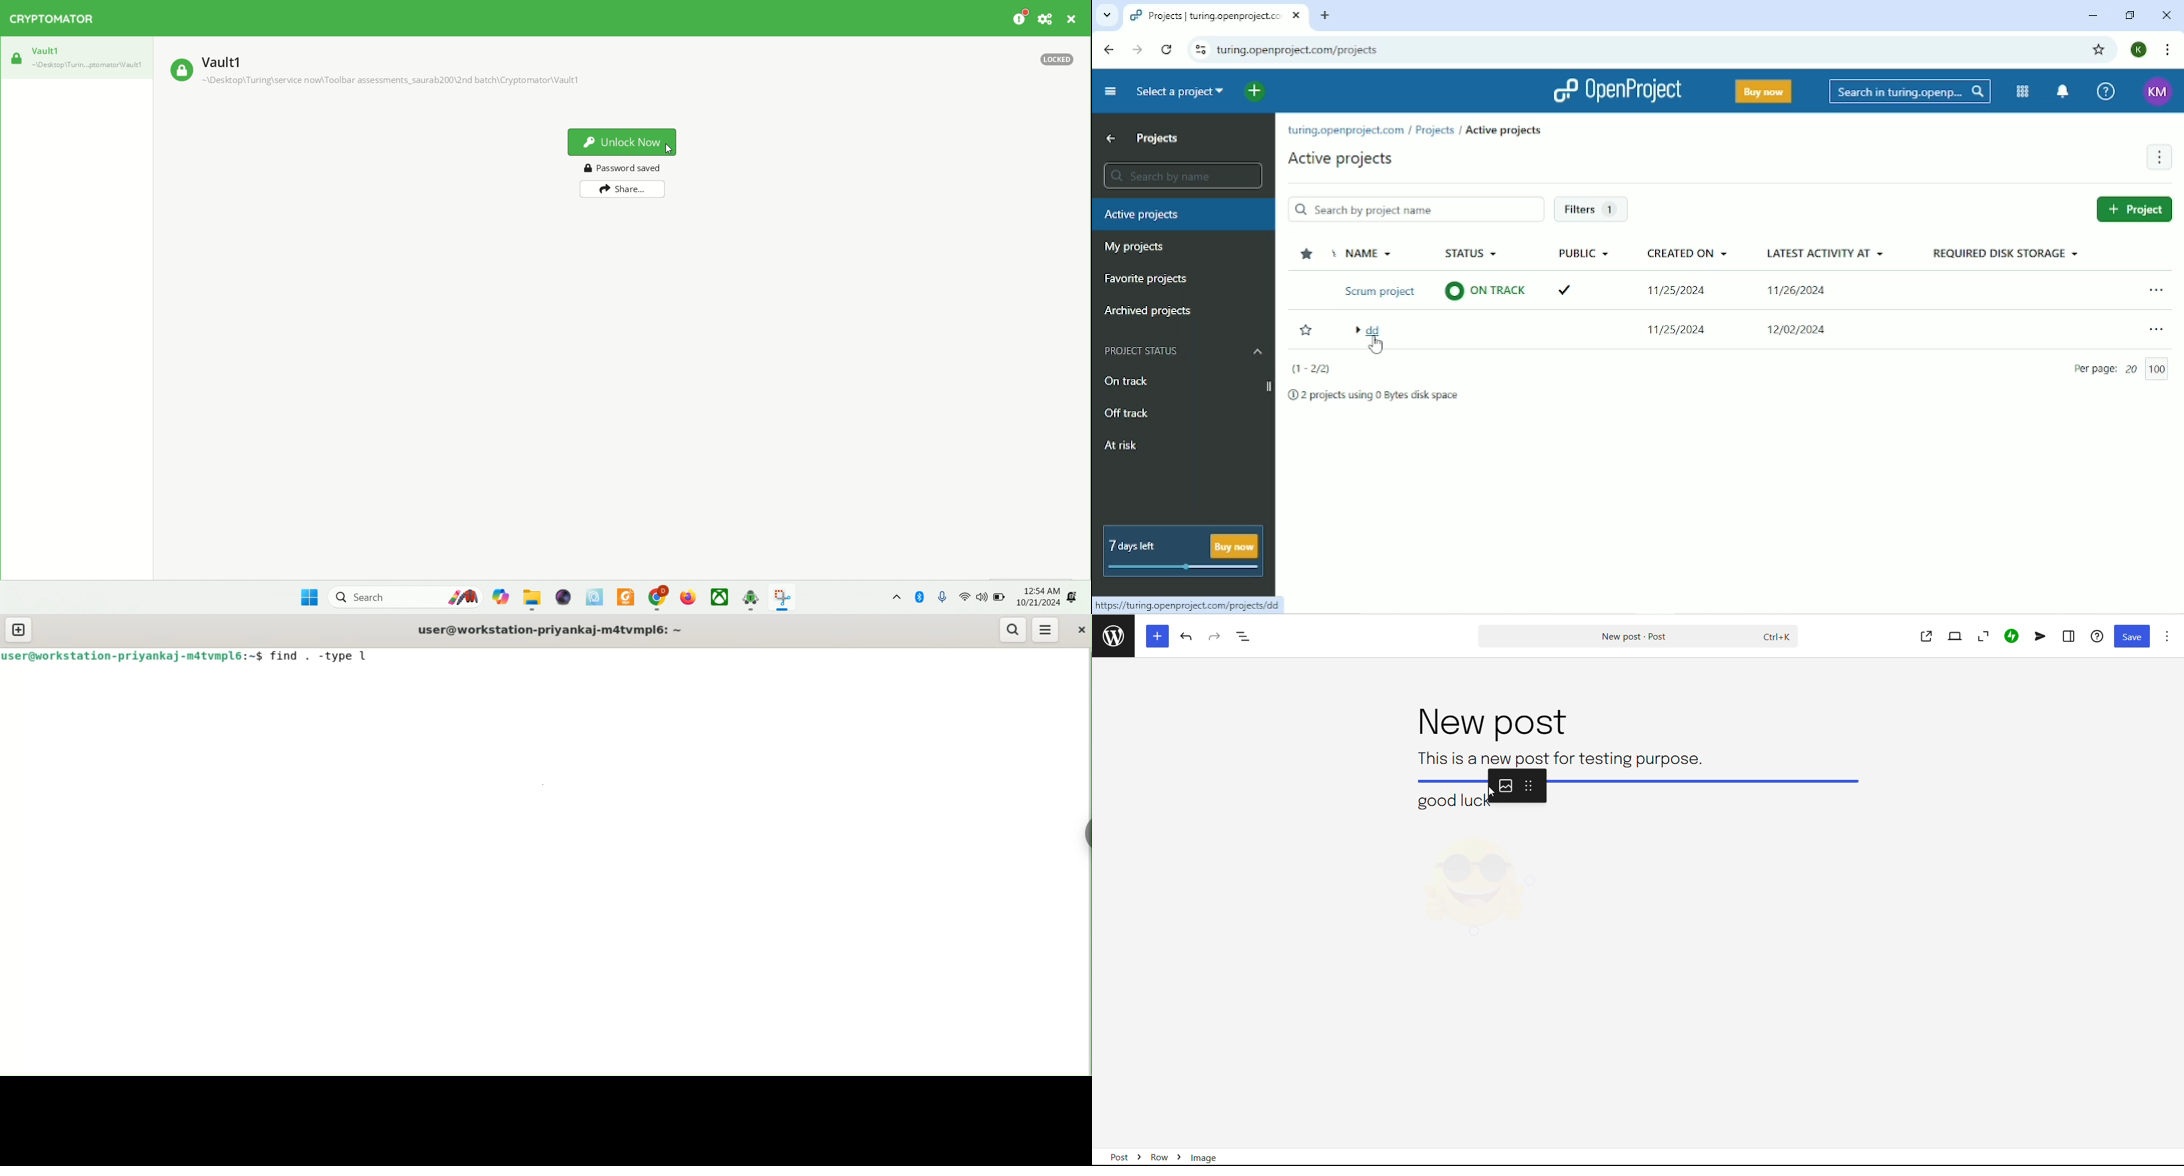 This screenshot has height=1176, width=2184. Describe the element at coordinates (1079, 628) in the screenshot. I see `close` at that location.